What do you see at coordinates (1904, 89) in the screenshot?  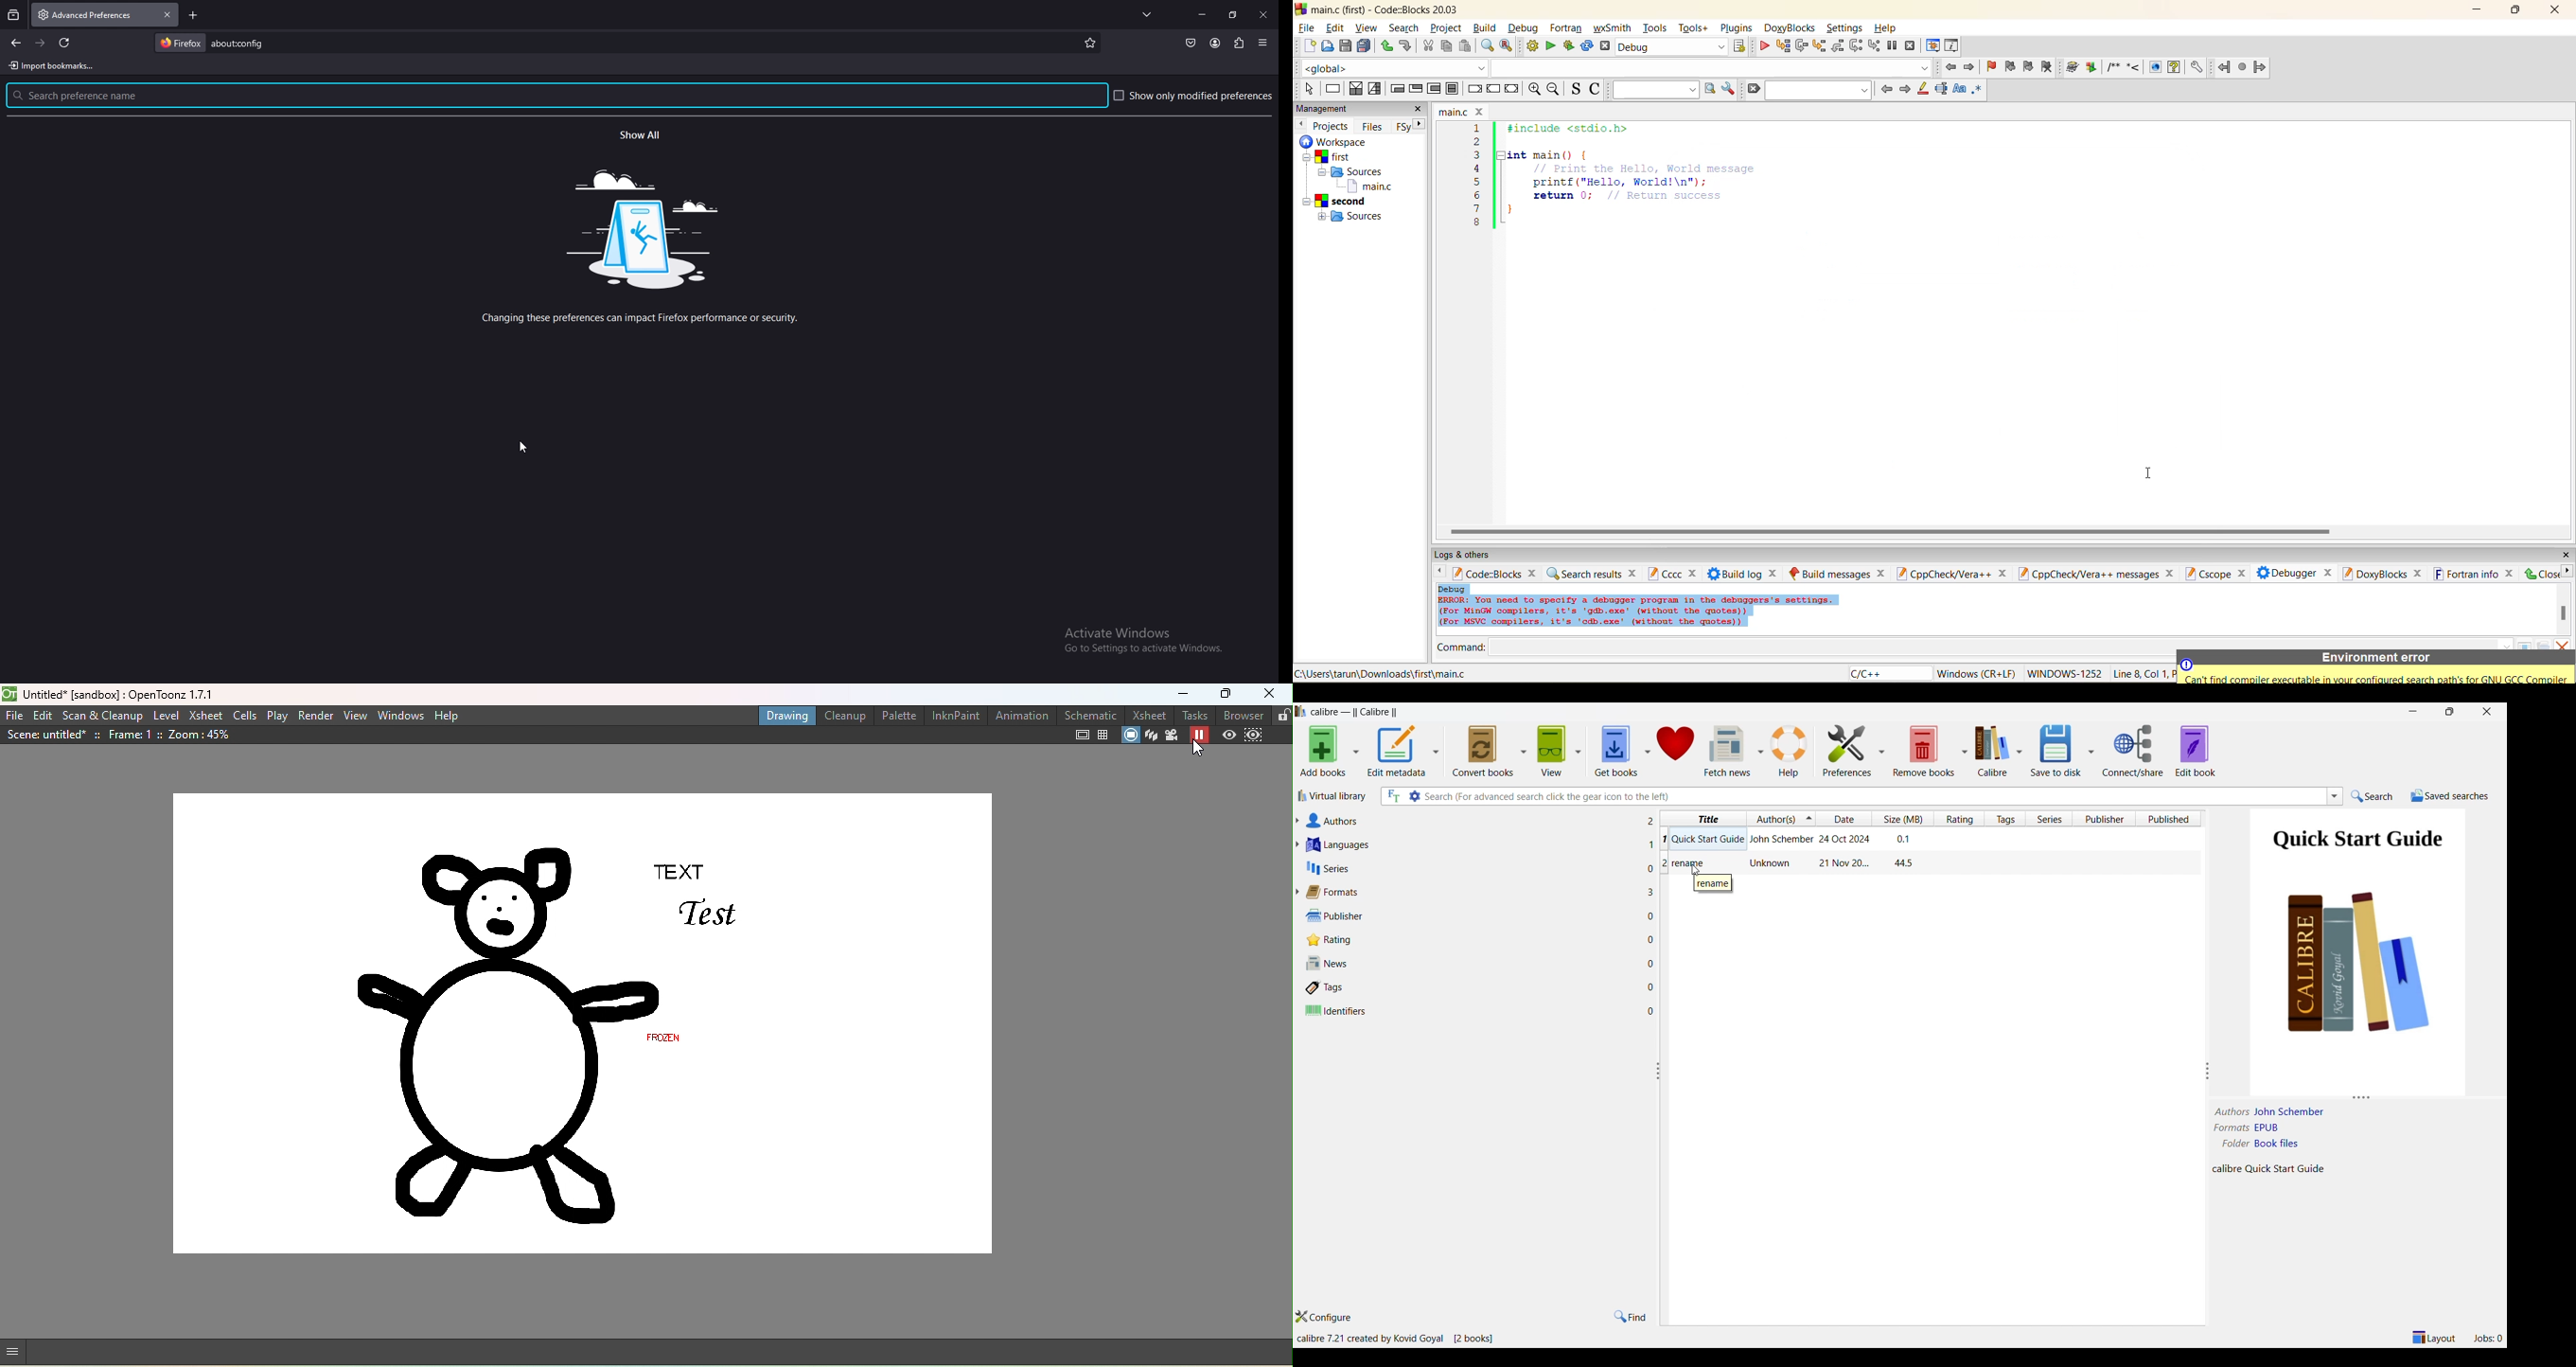 I see `next` at bounding box center [1904, 89].